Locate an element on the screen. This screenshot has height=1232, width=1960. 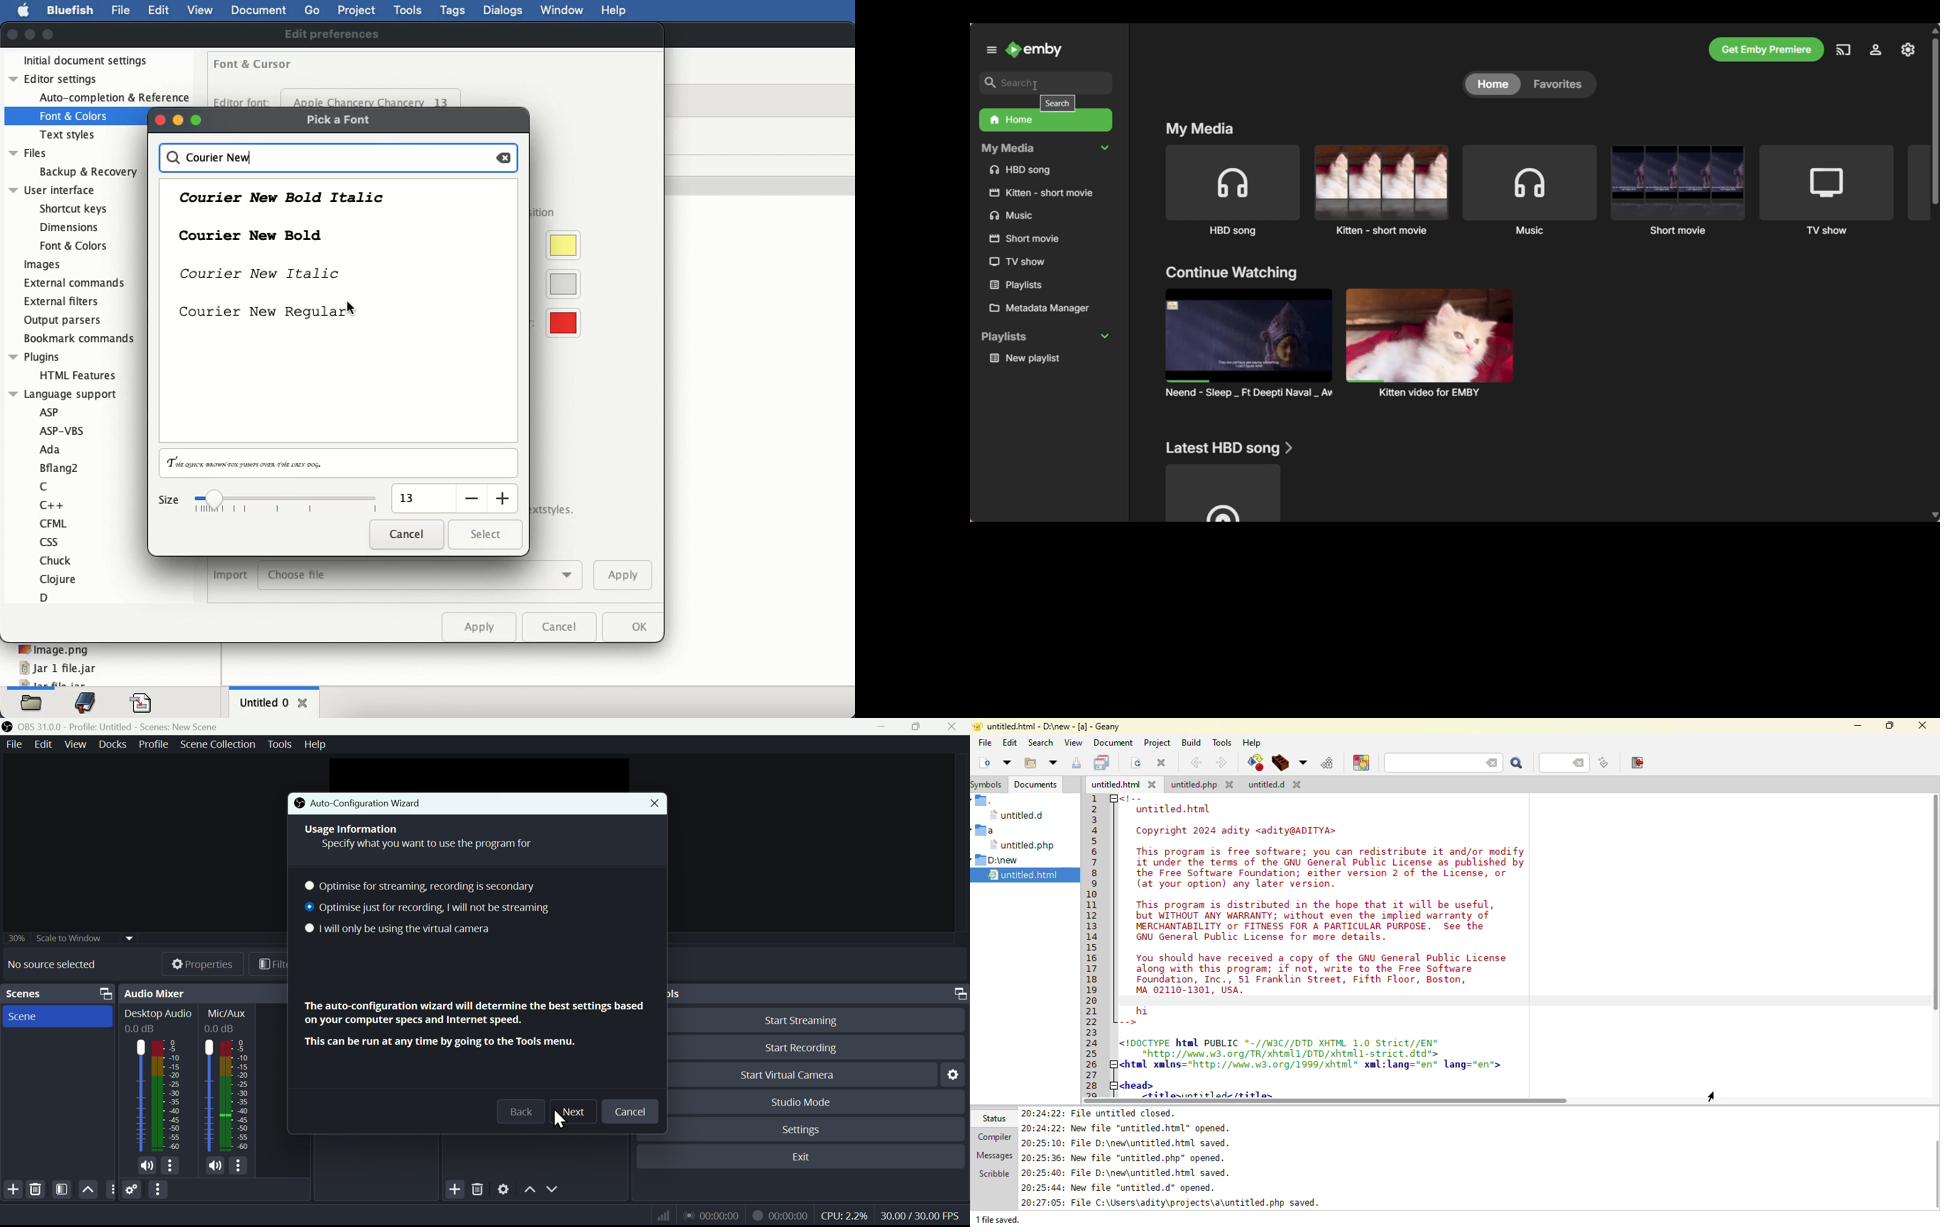
view is located at coordinates (203, 10).